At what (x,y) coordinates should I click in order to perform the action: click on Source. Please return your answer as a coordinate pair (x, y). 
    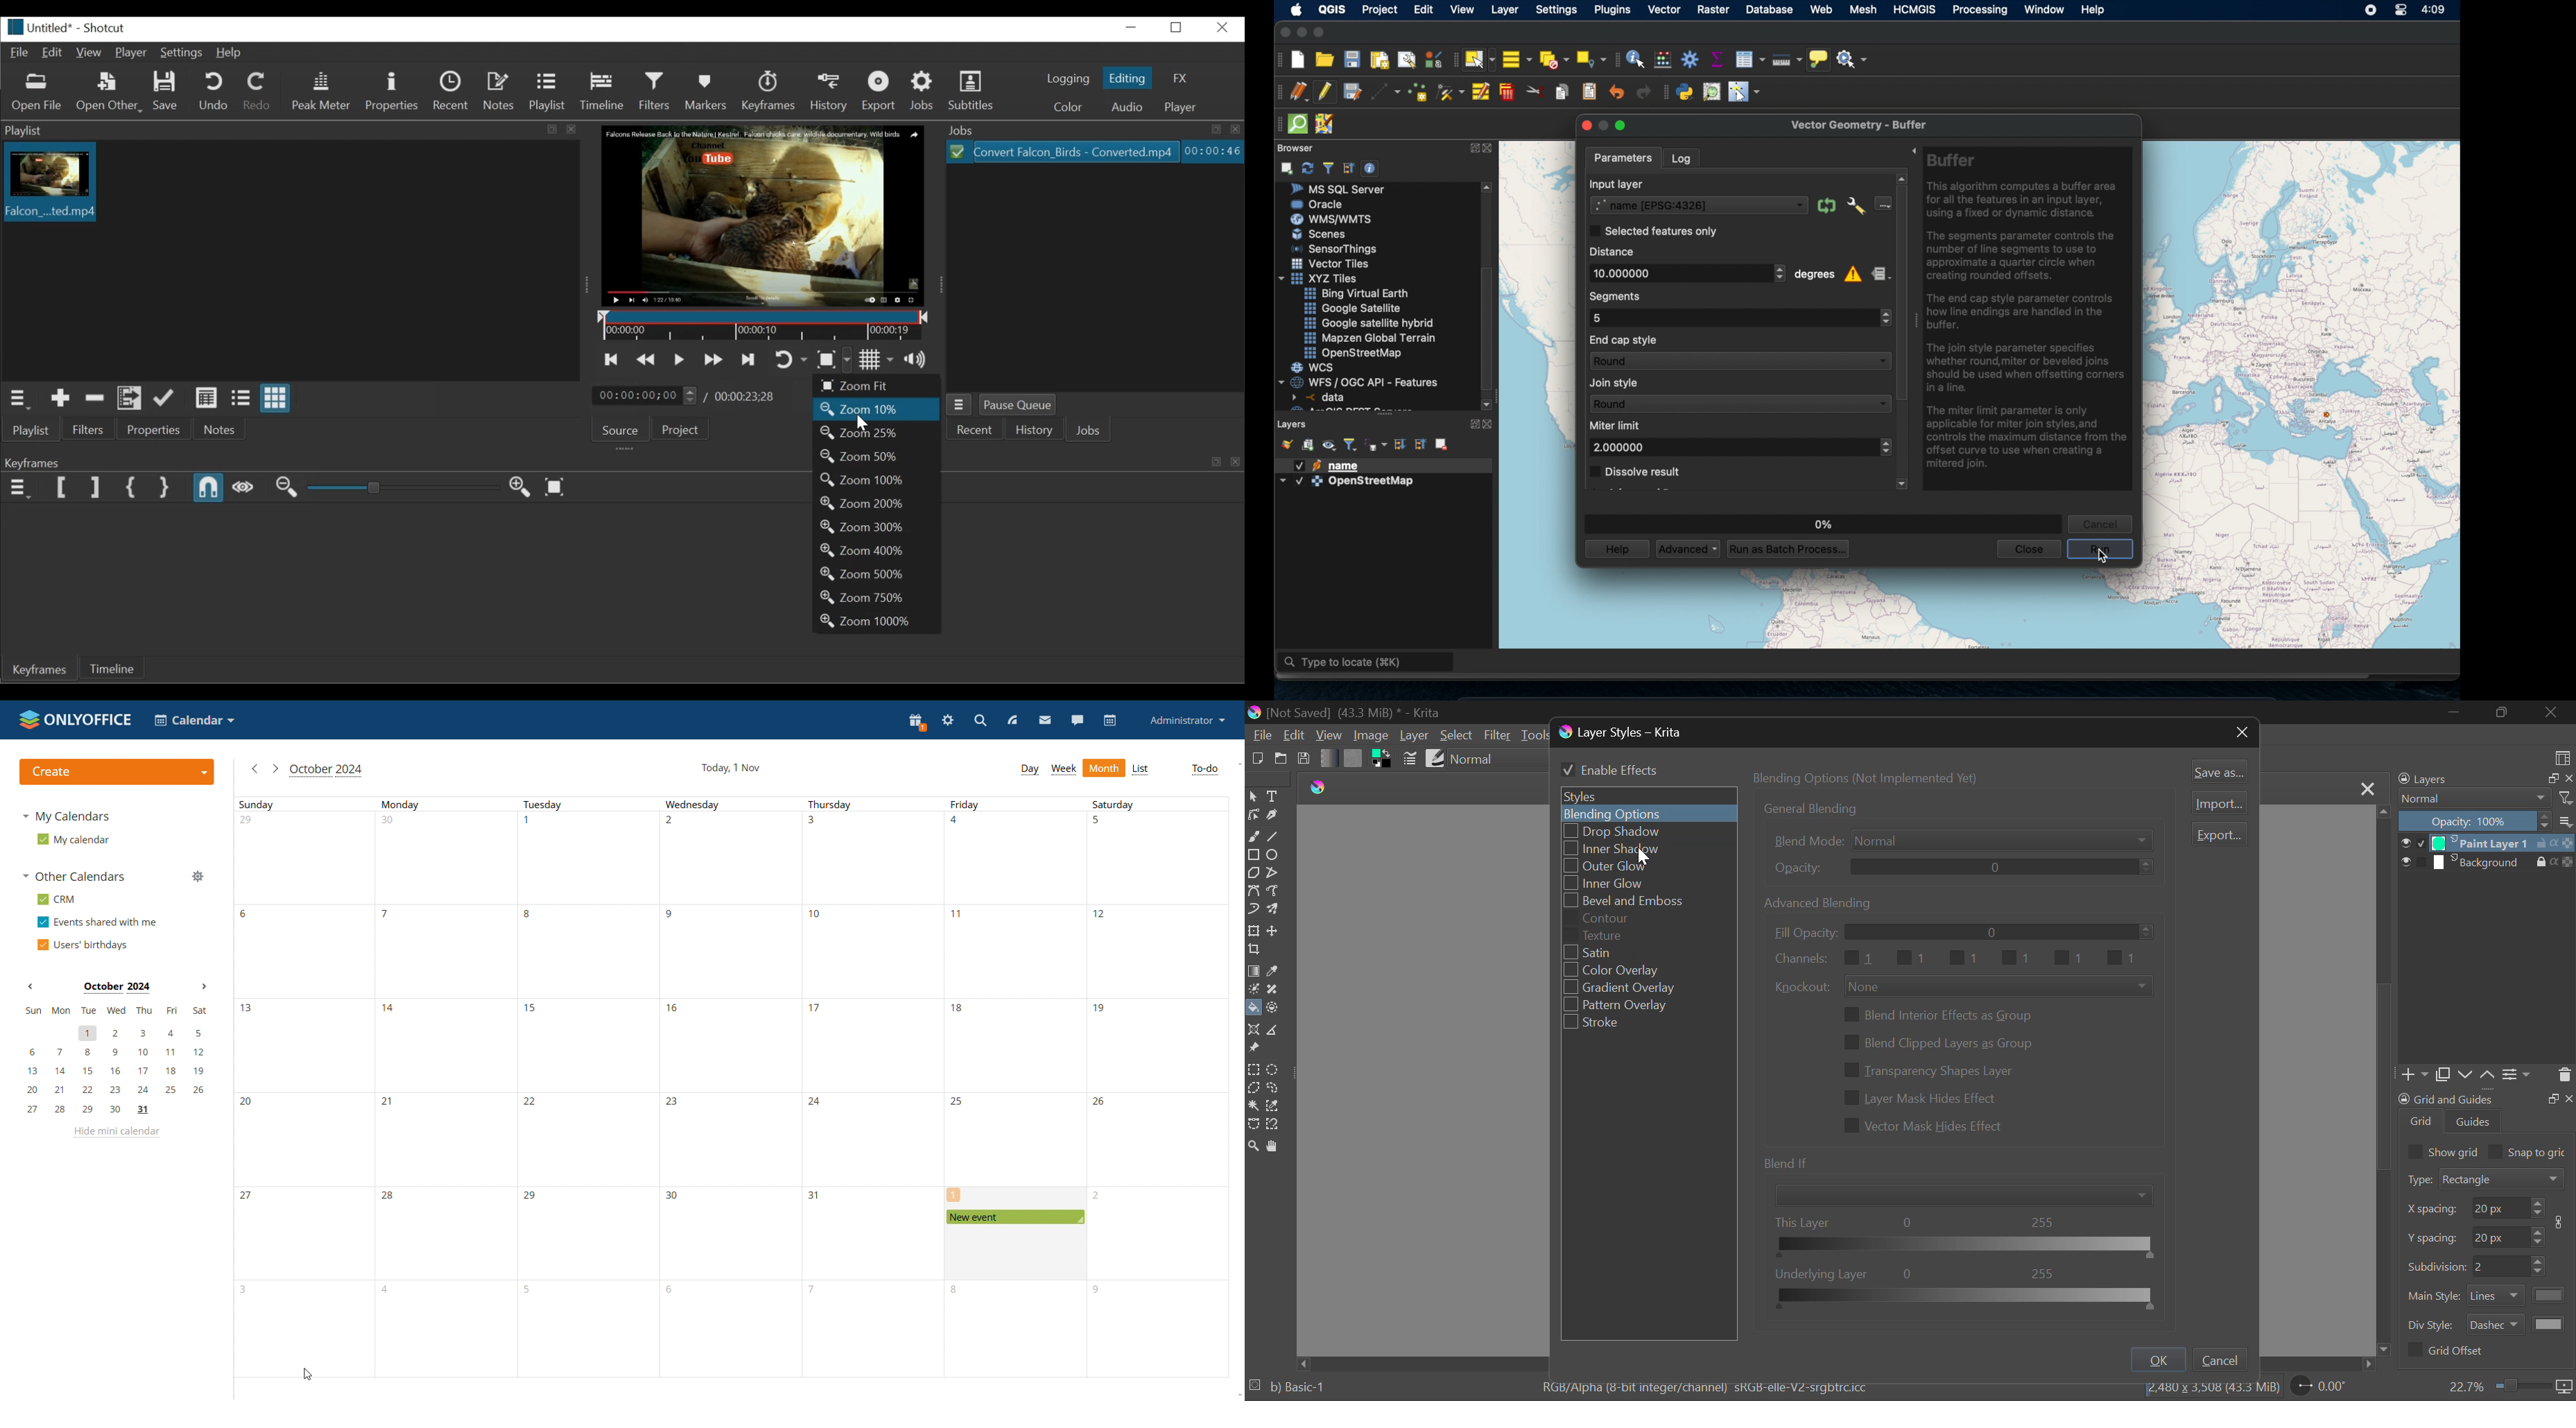
    Looking at the image, I should click on (620, 430).